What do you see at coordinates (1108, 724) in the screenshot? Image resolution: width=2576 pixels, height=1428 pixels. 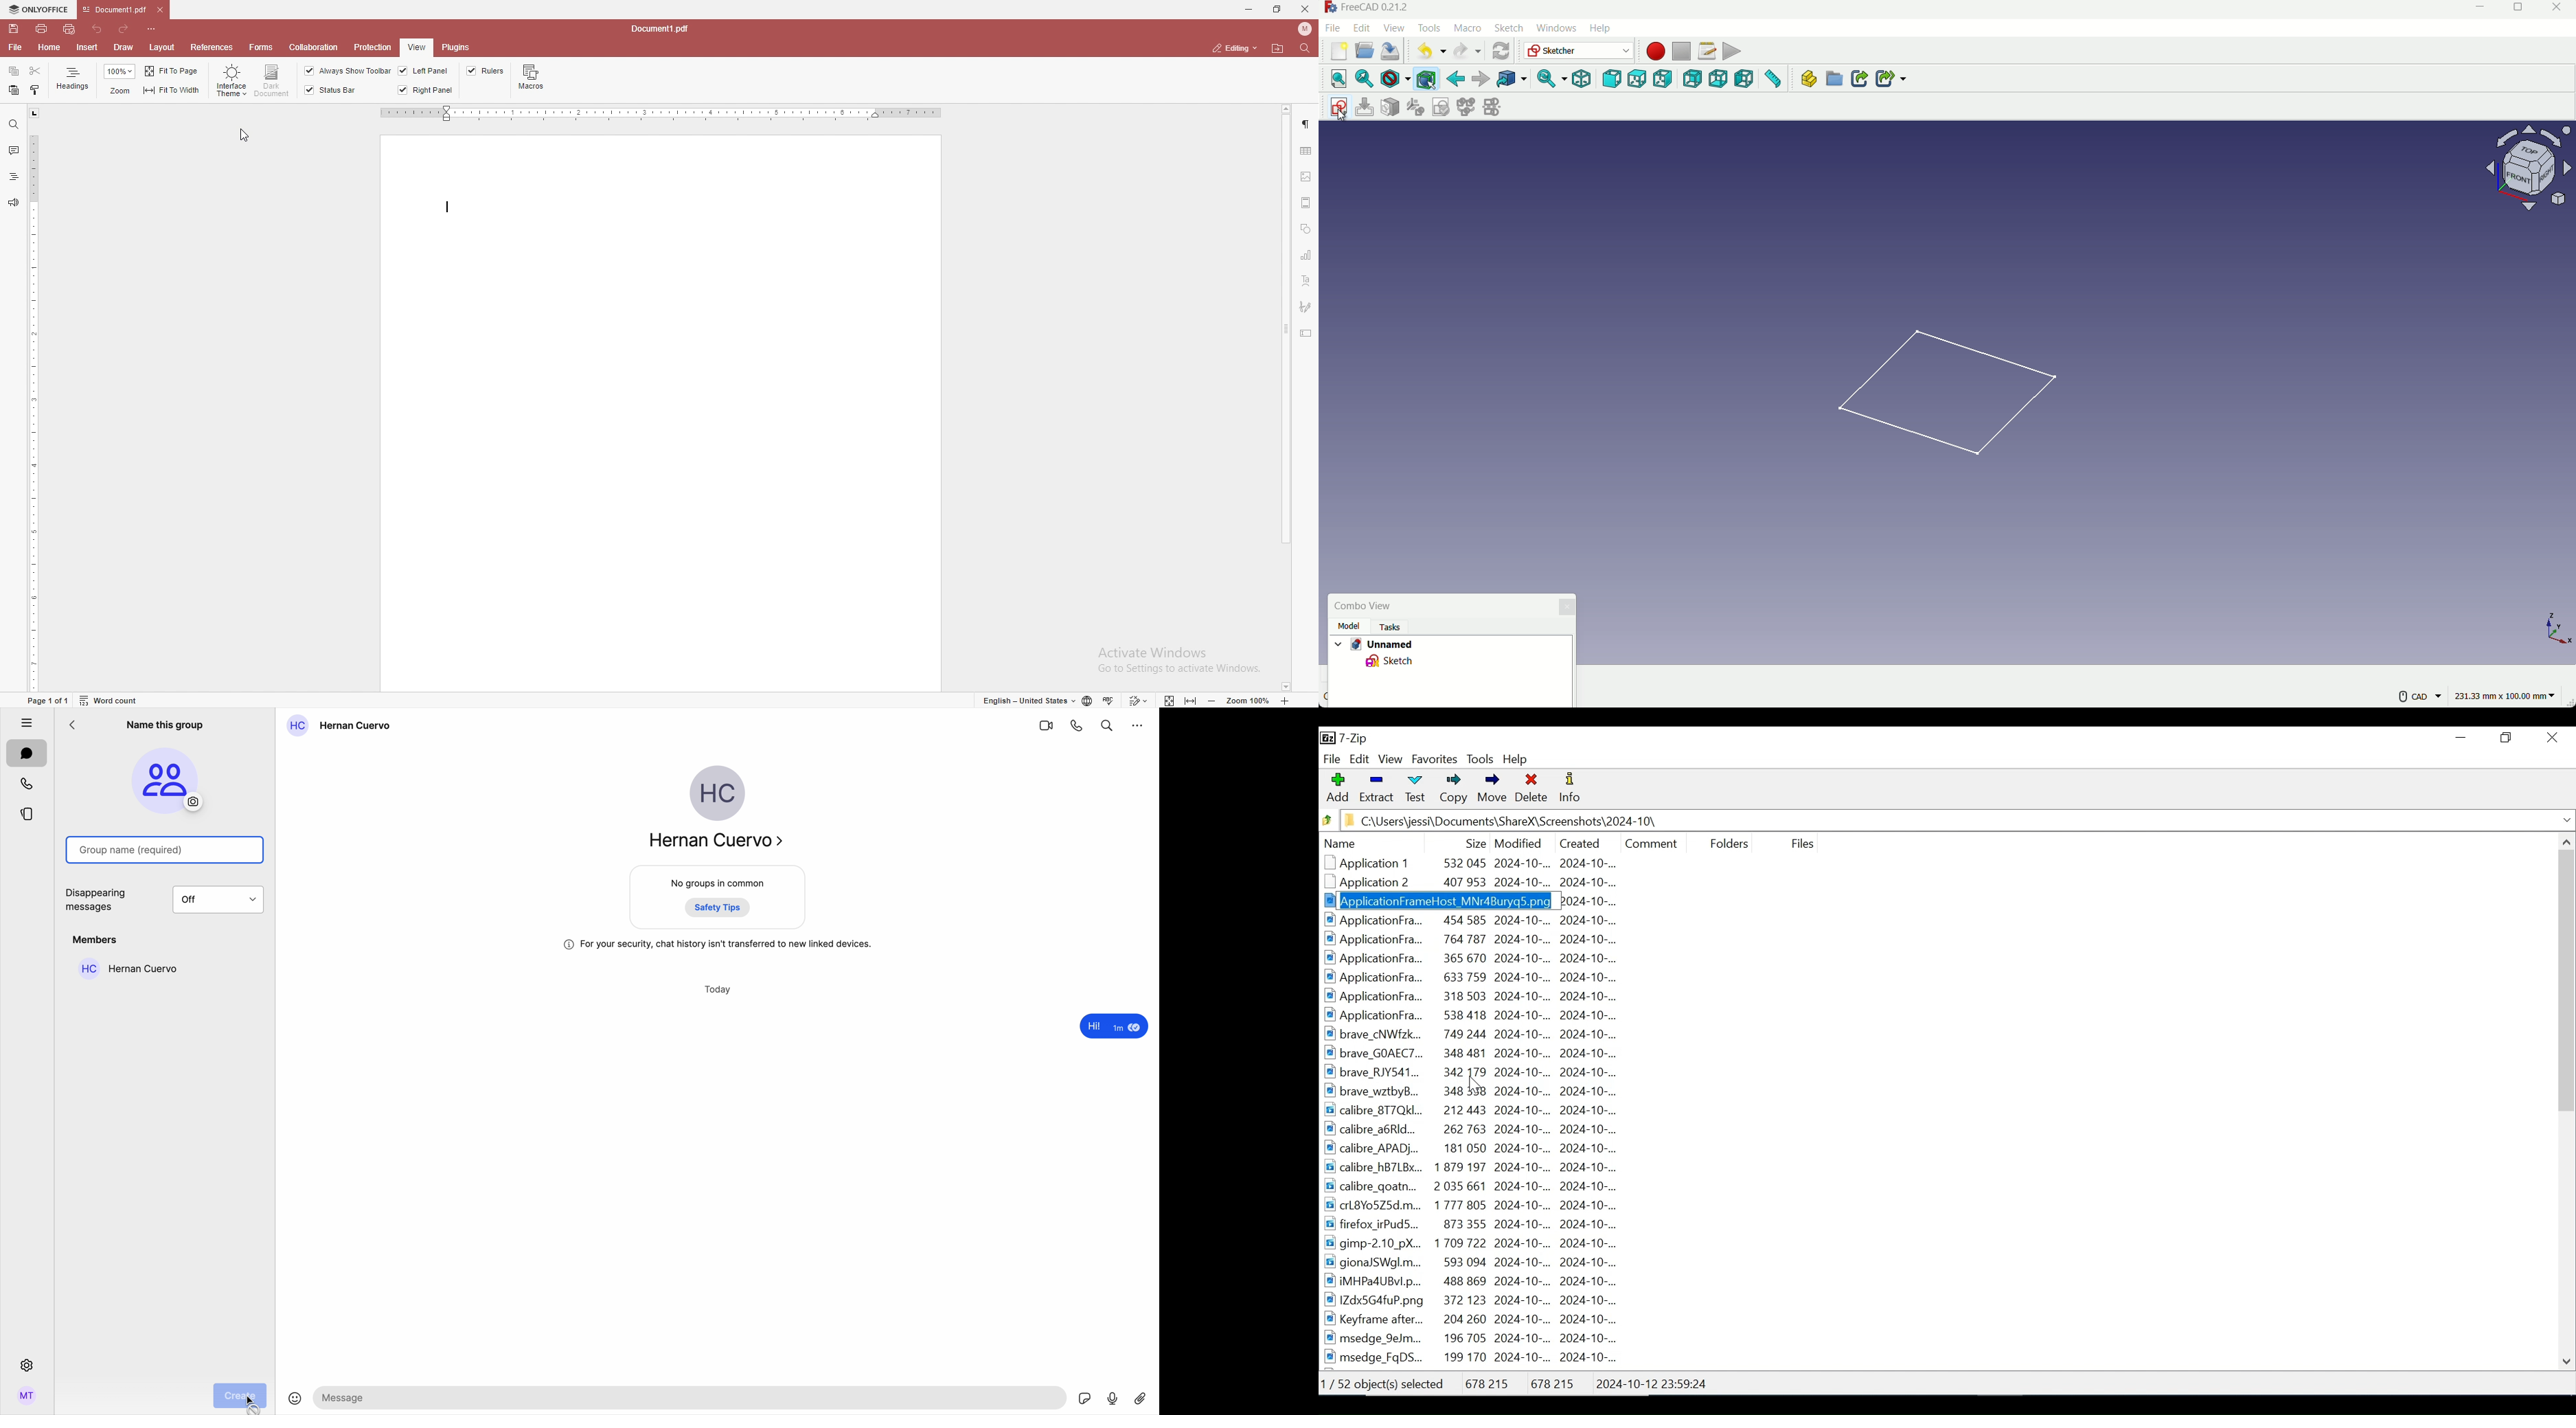 I see `search` at bounding box center [1108, 724].